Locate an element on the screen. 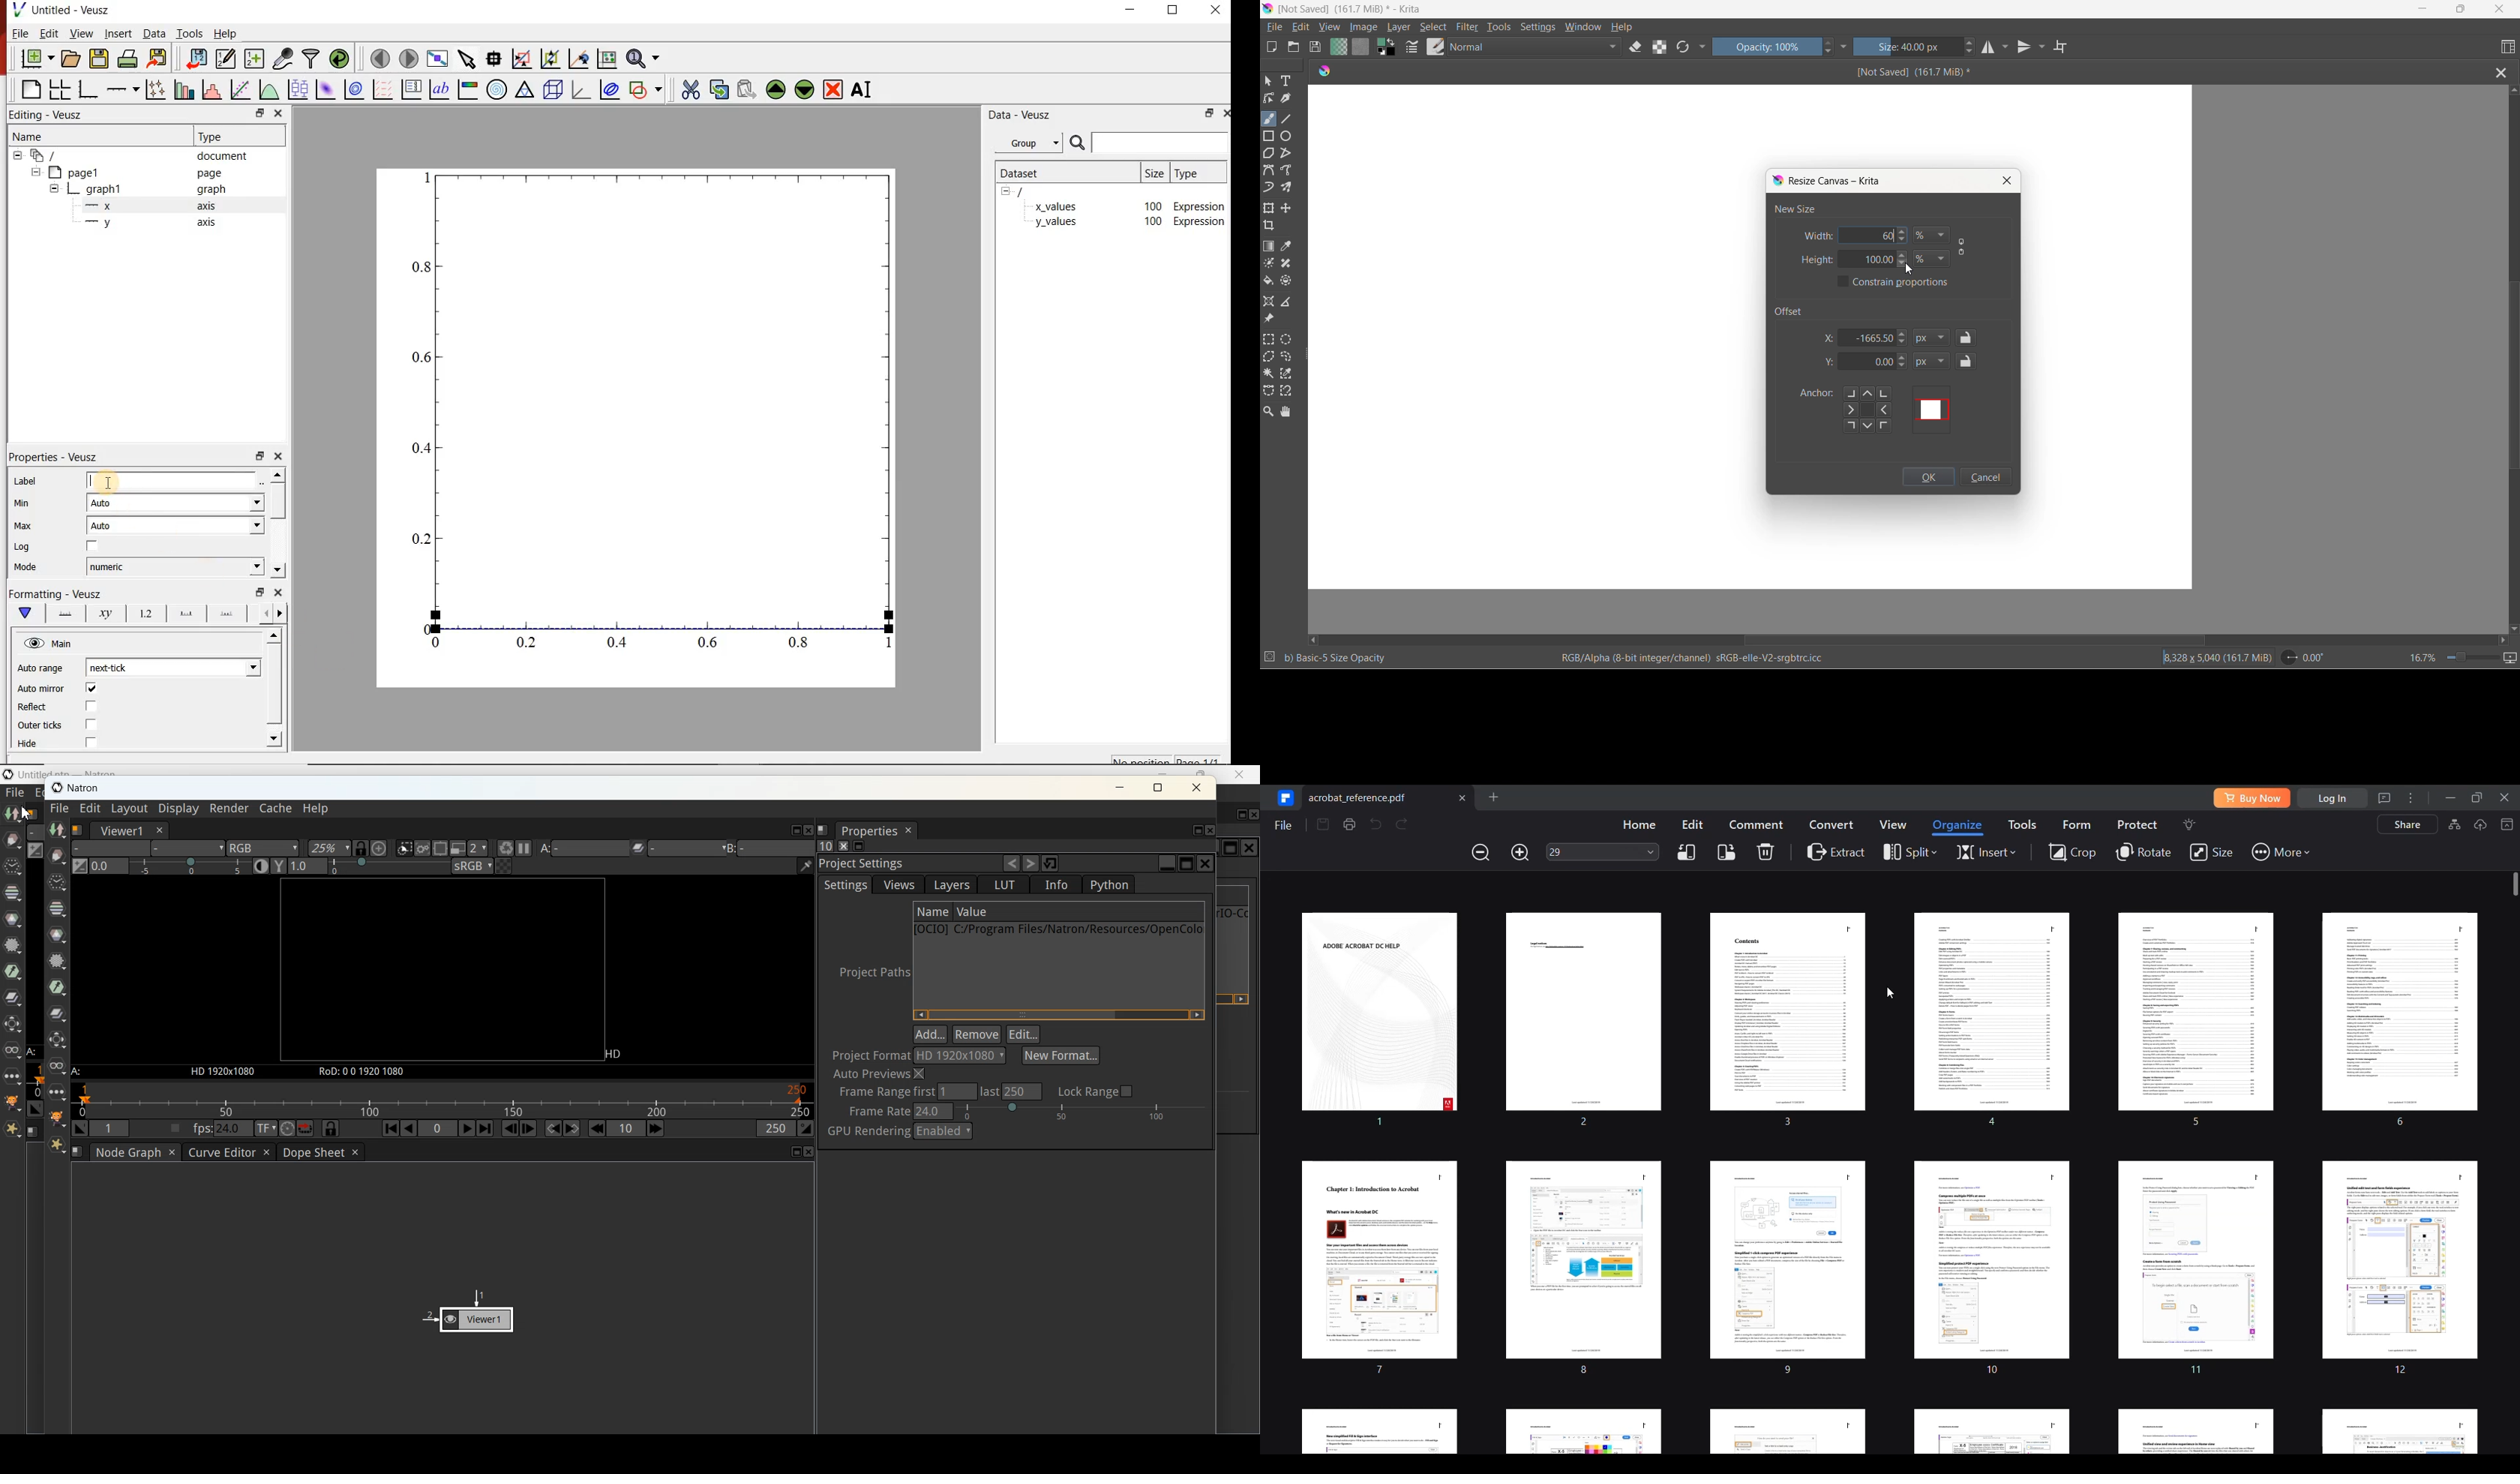 The height and width of the screenshot is (1484, 2520). | Log is located at coordinates (23, 547).